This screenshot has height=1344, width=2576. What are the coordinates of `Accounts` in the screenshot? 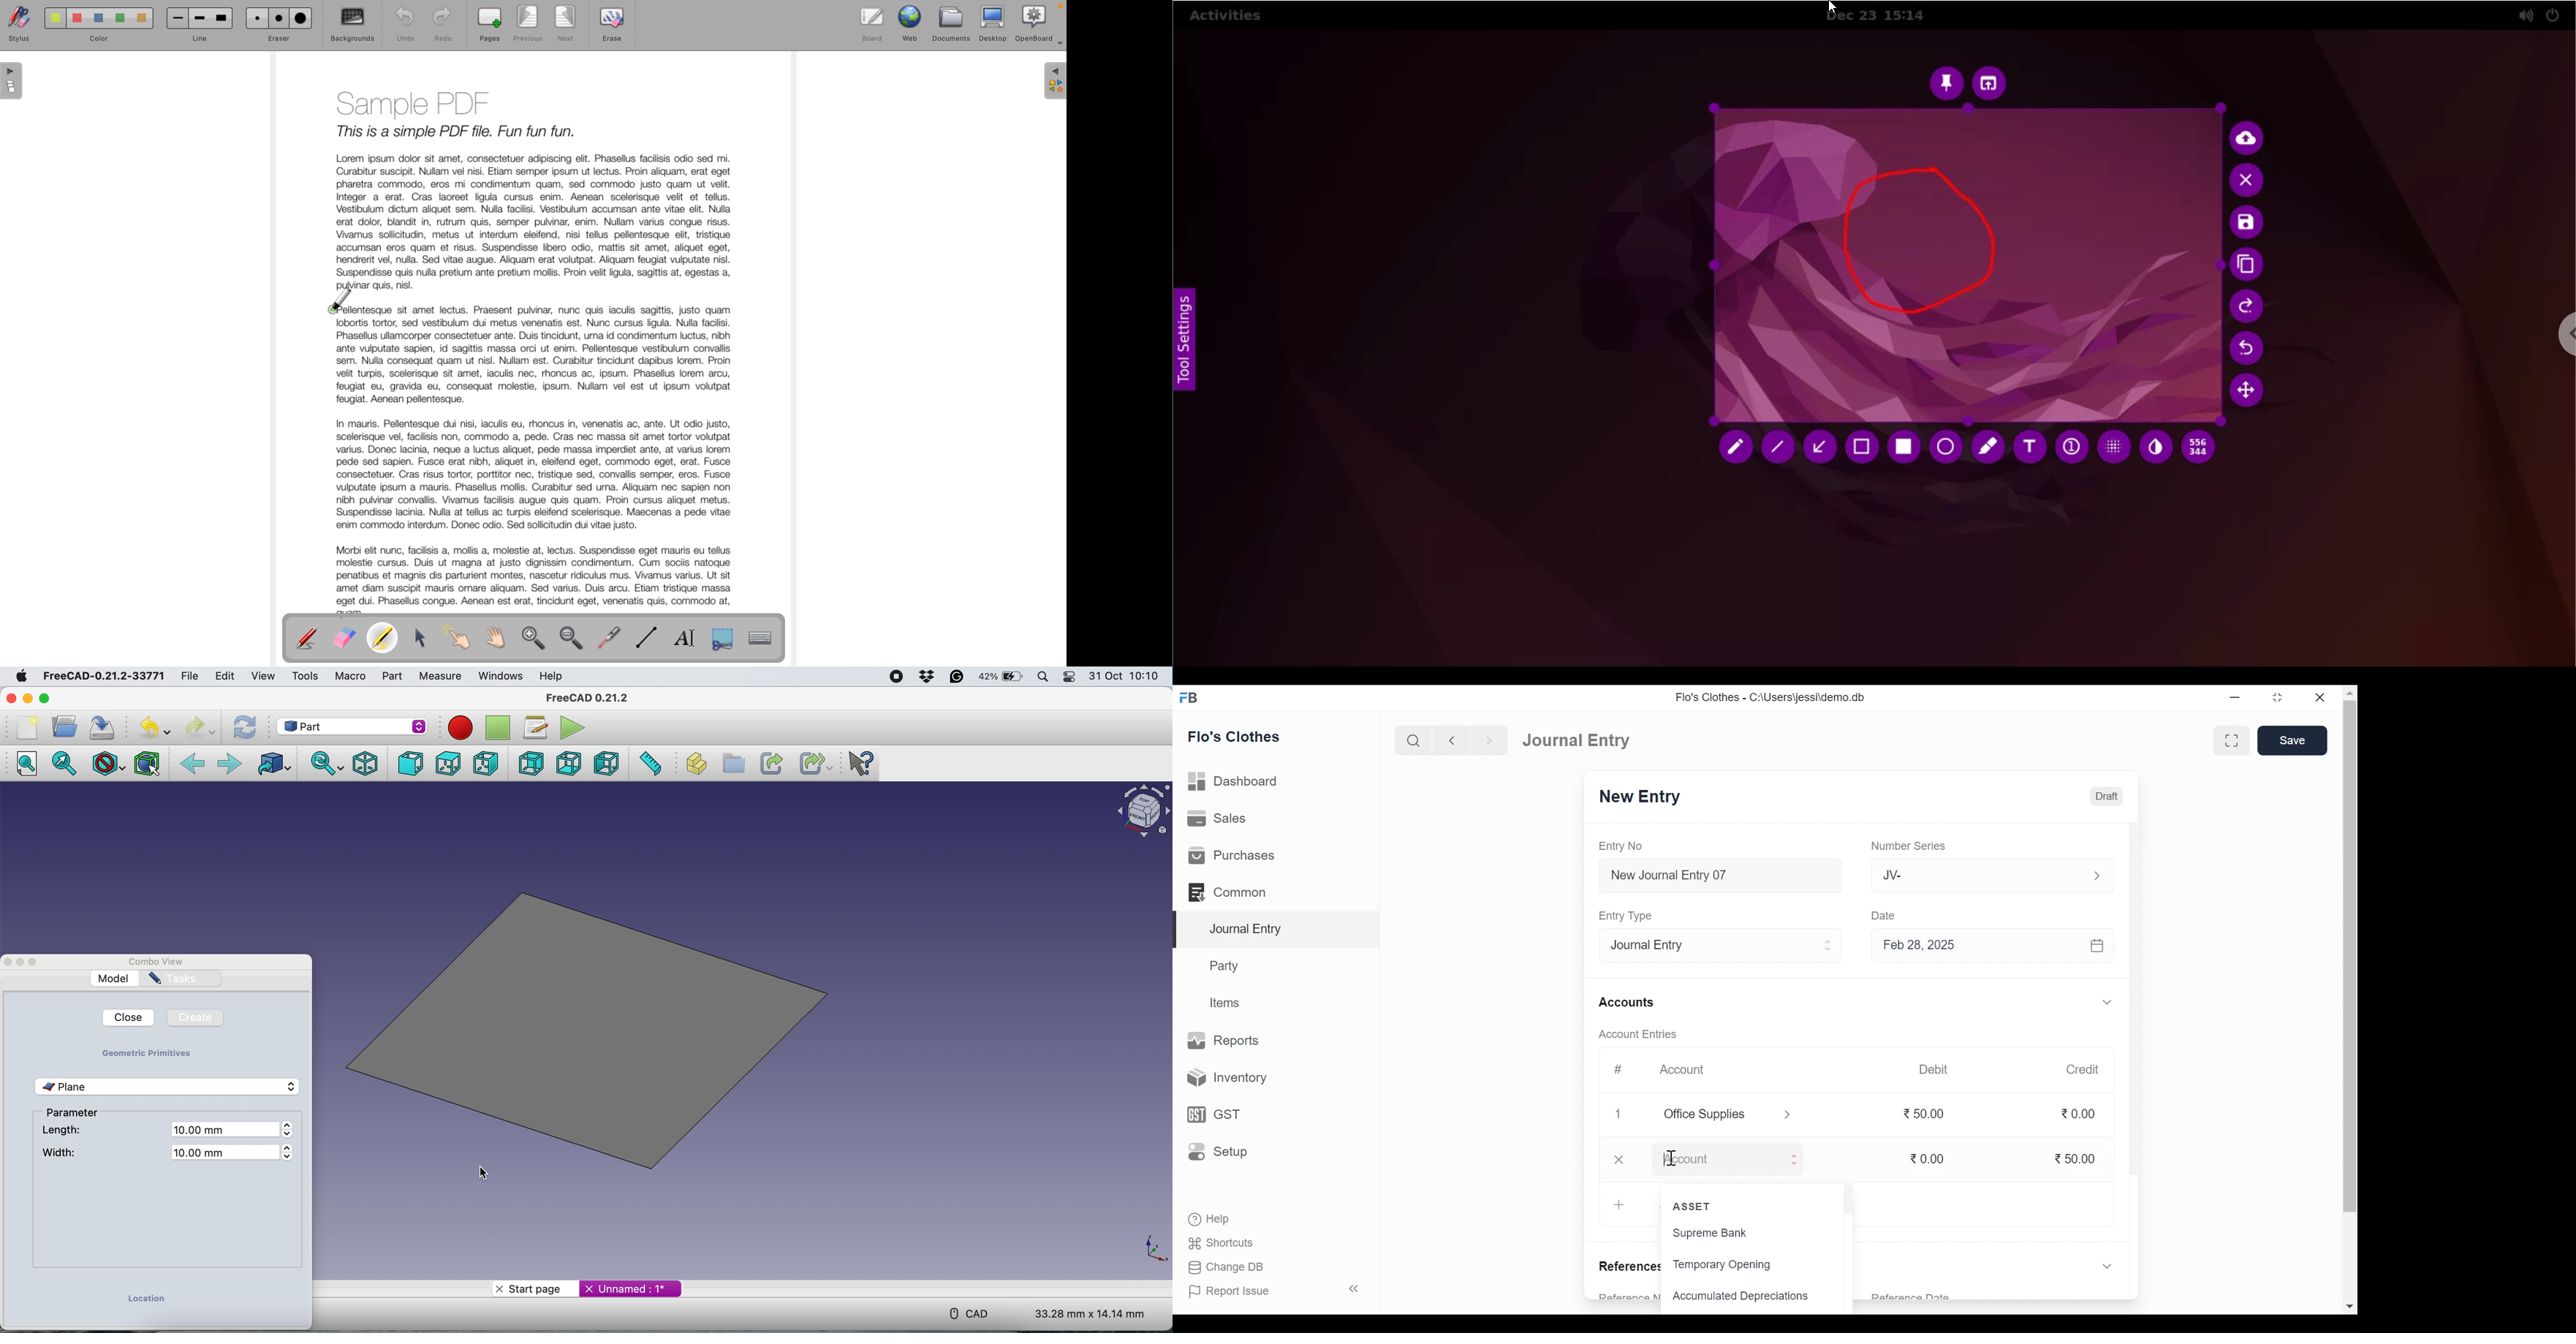 It's located at (1629, 1003).